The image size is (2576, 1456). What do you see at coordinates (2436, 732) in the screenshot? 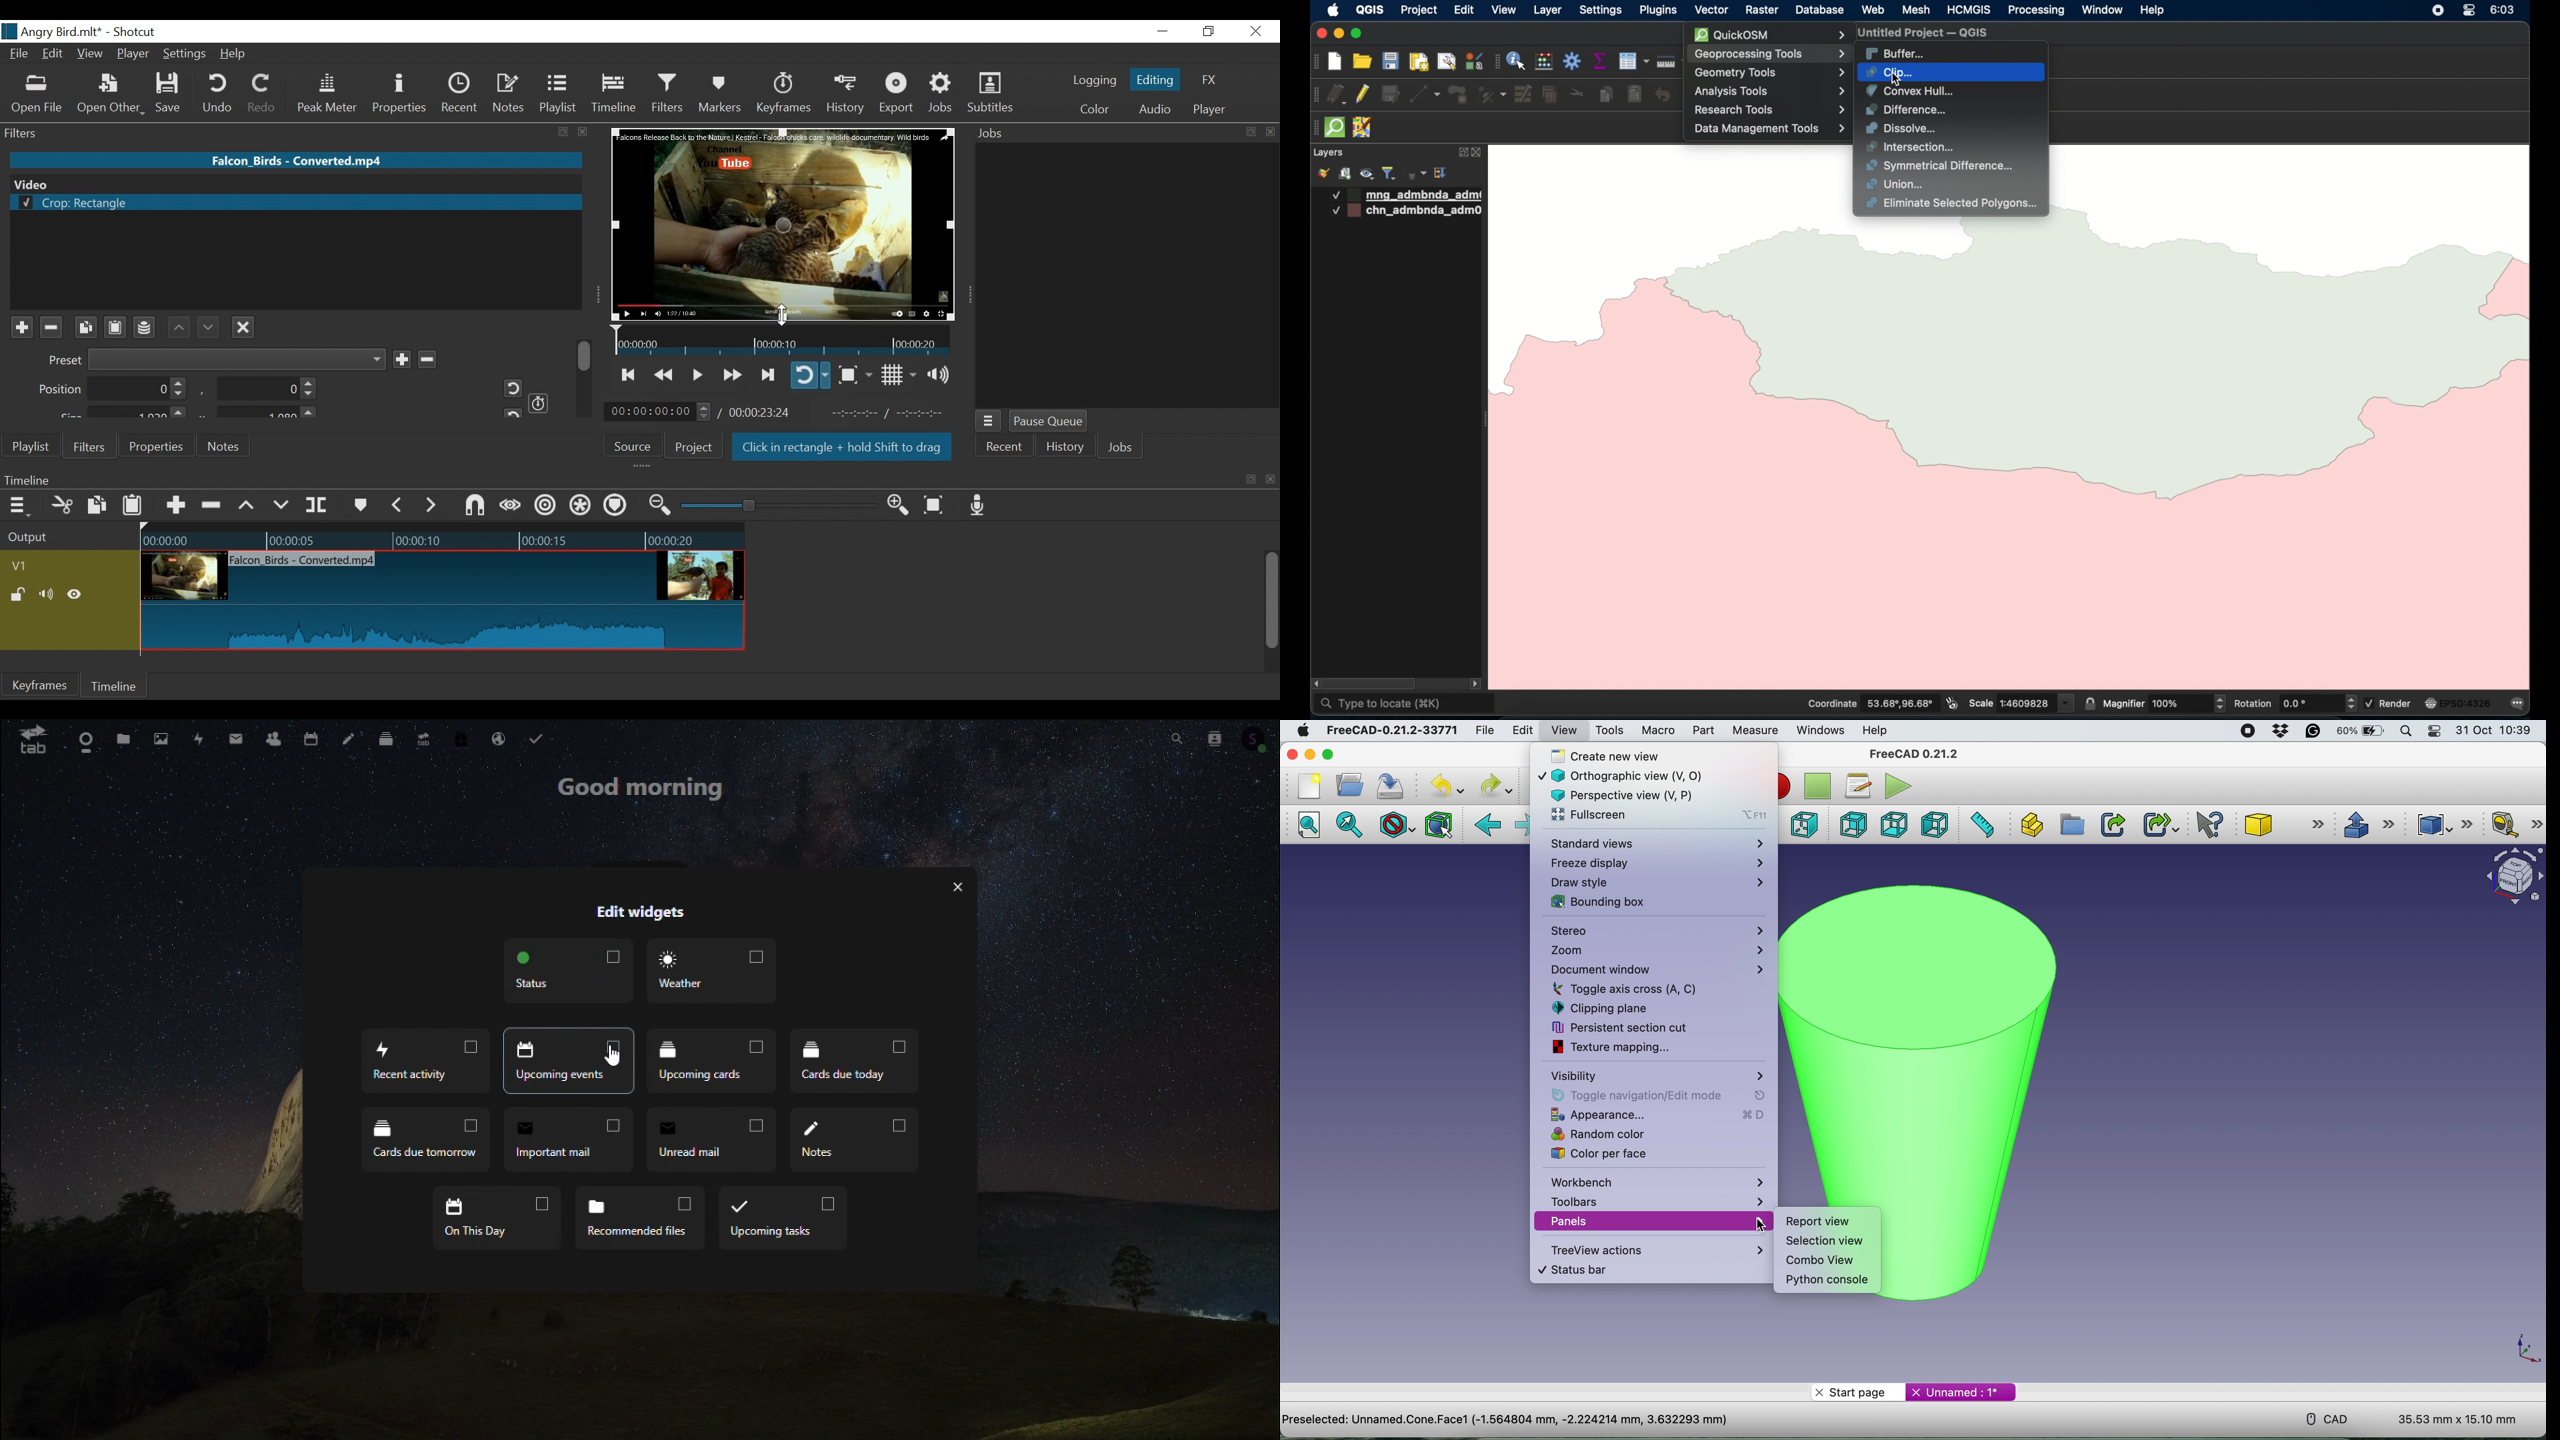
I see `control center` at bounding box center [2436, 732].